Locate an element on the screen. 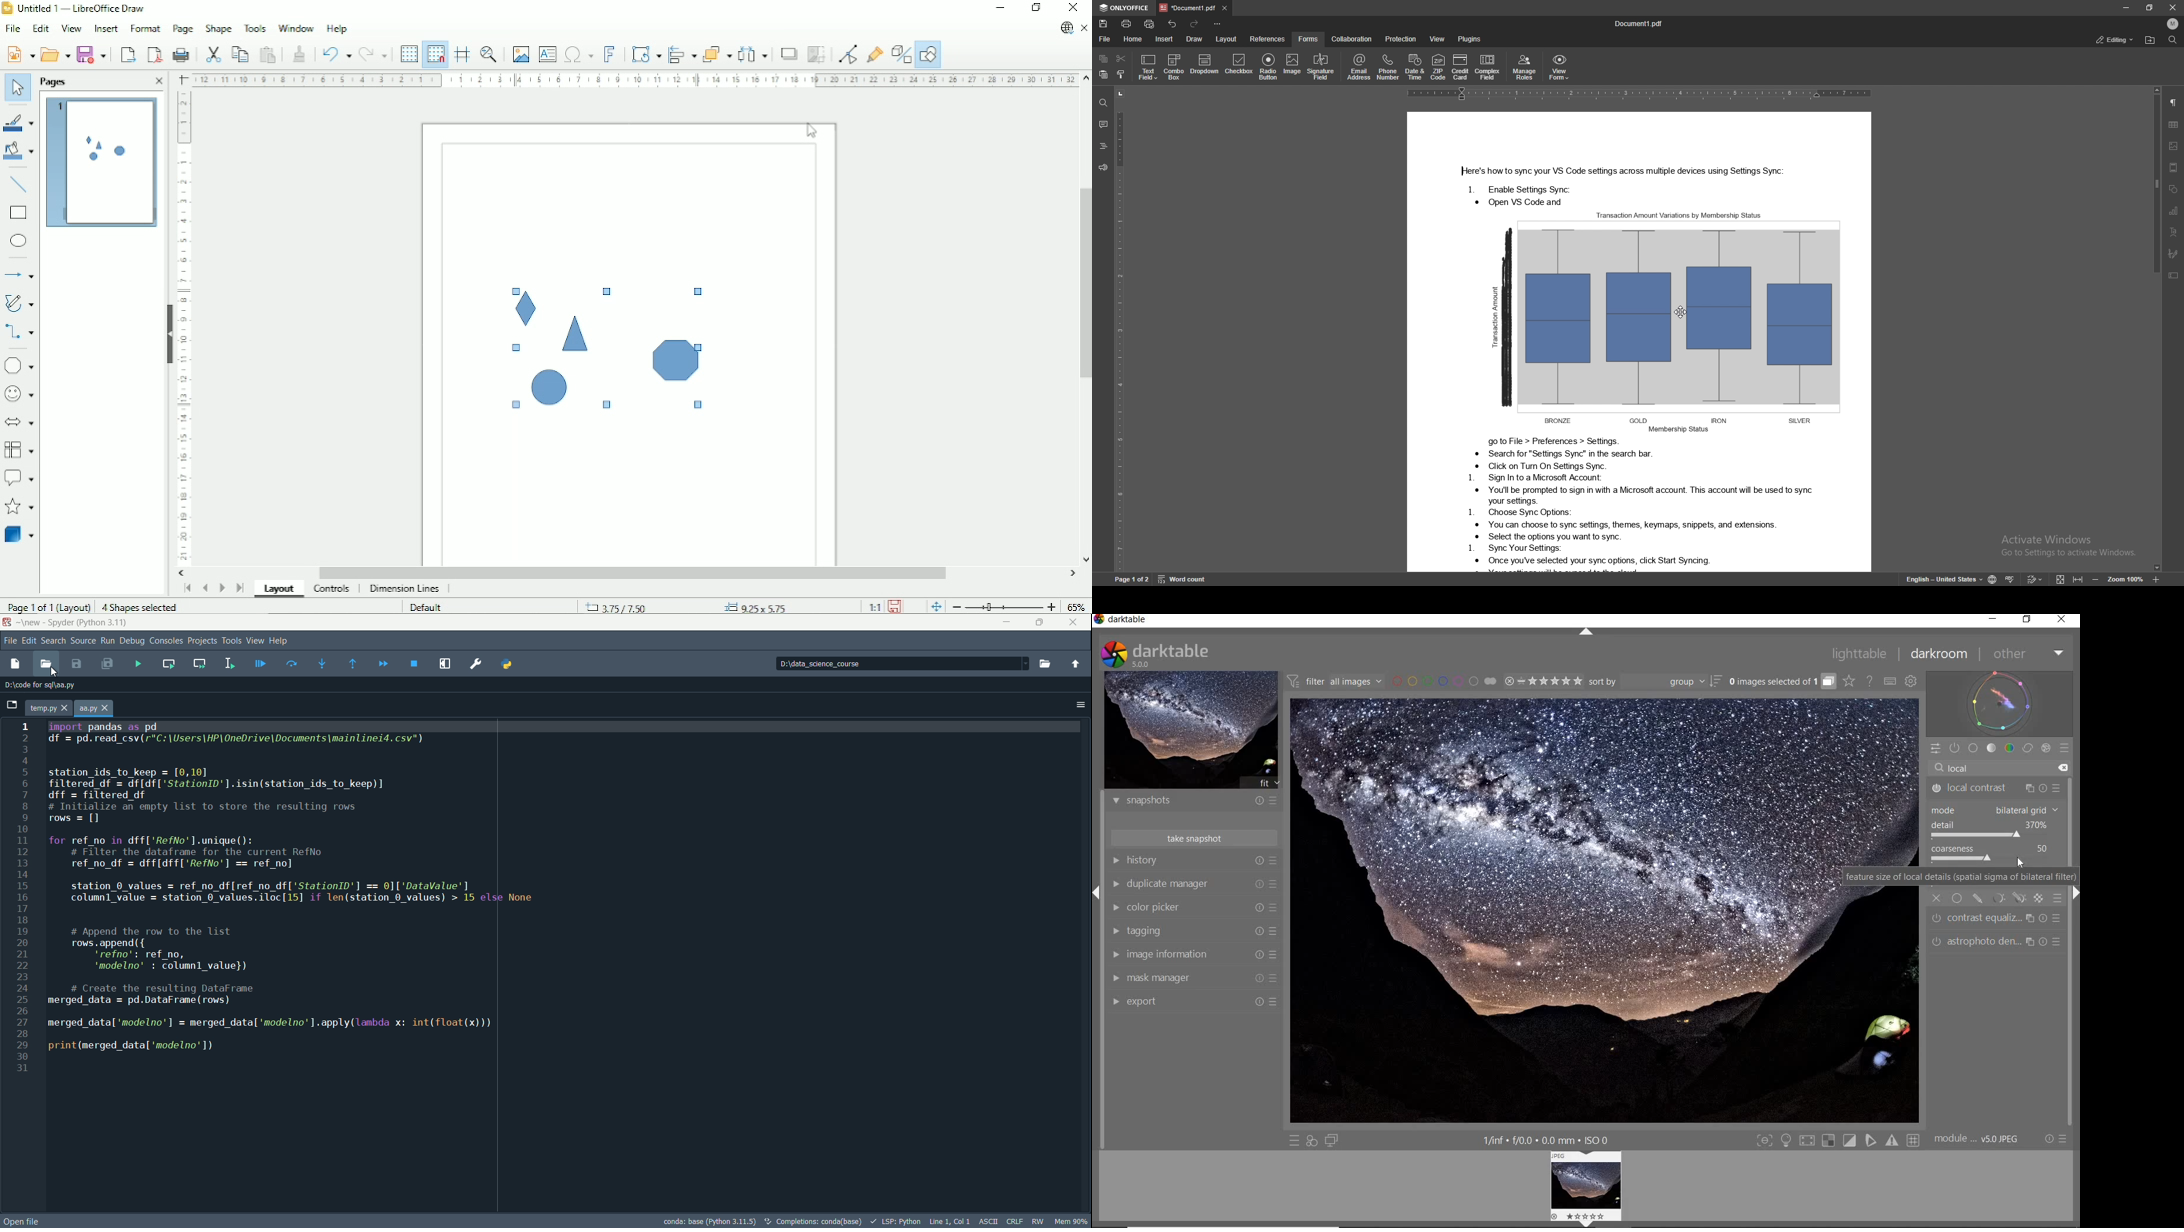 This screenshot has height=1232, width=2184. Update available is located at coordinates (1066, 28).